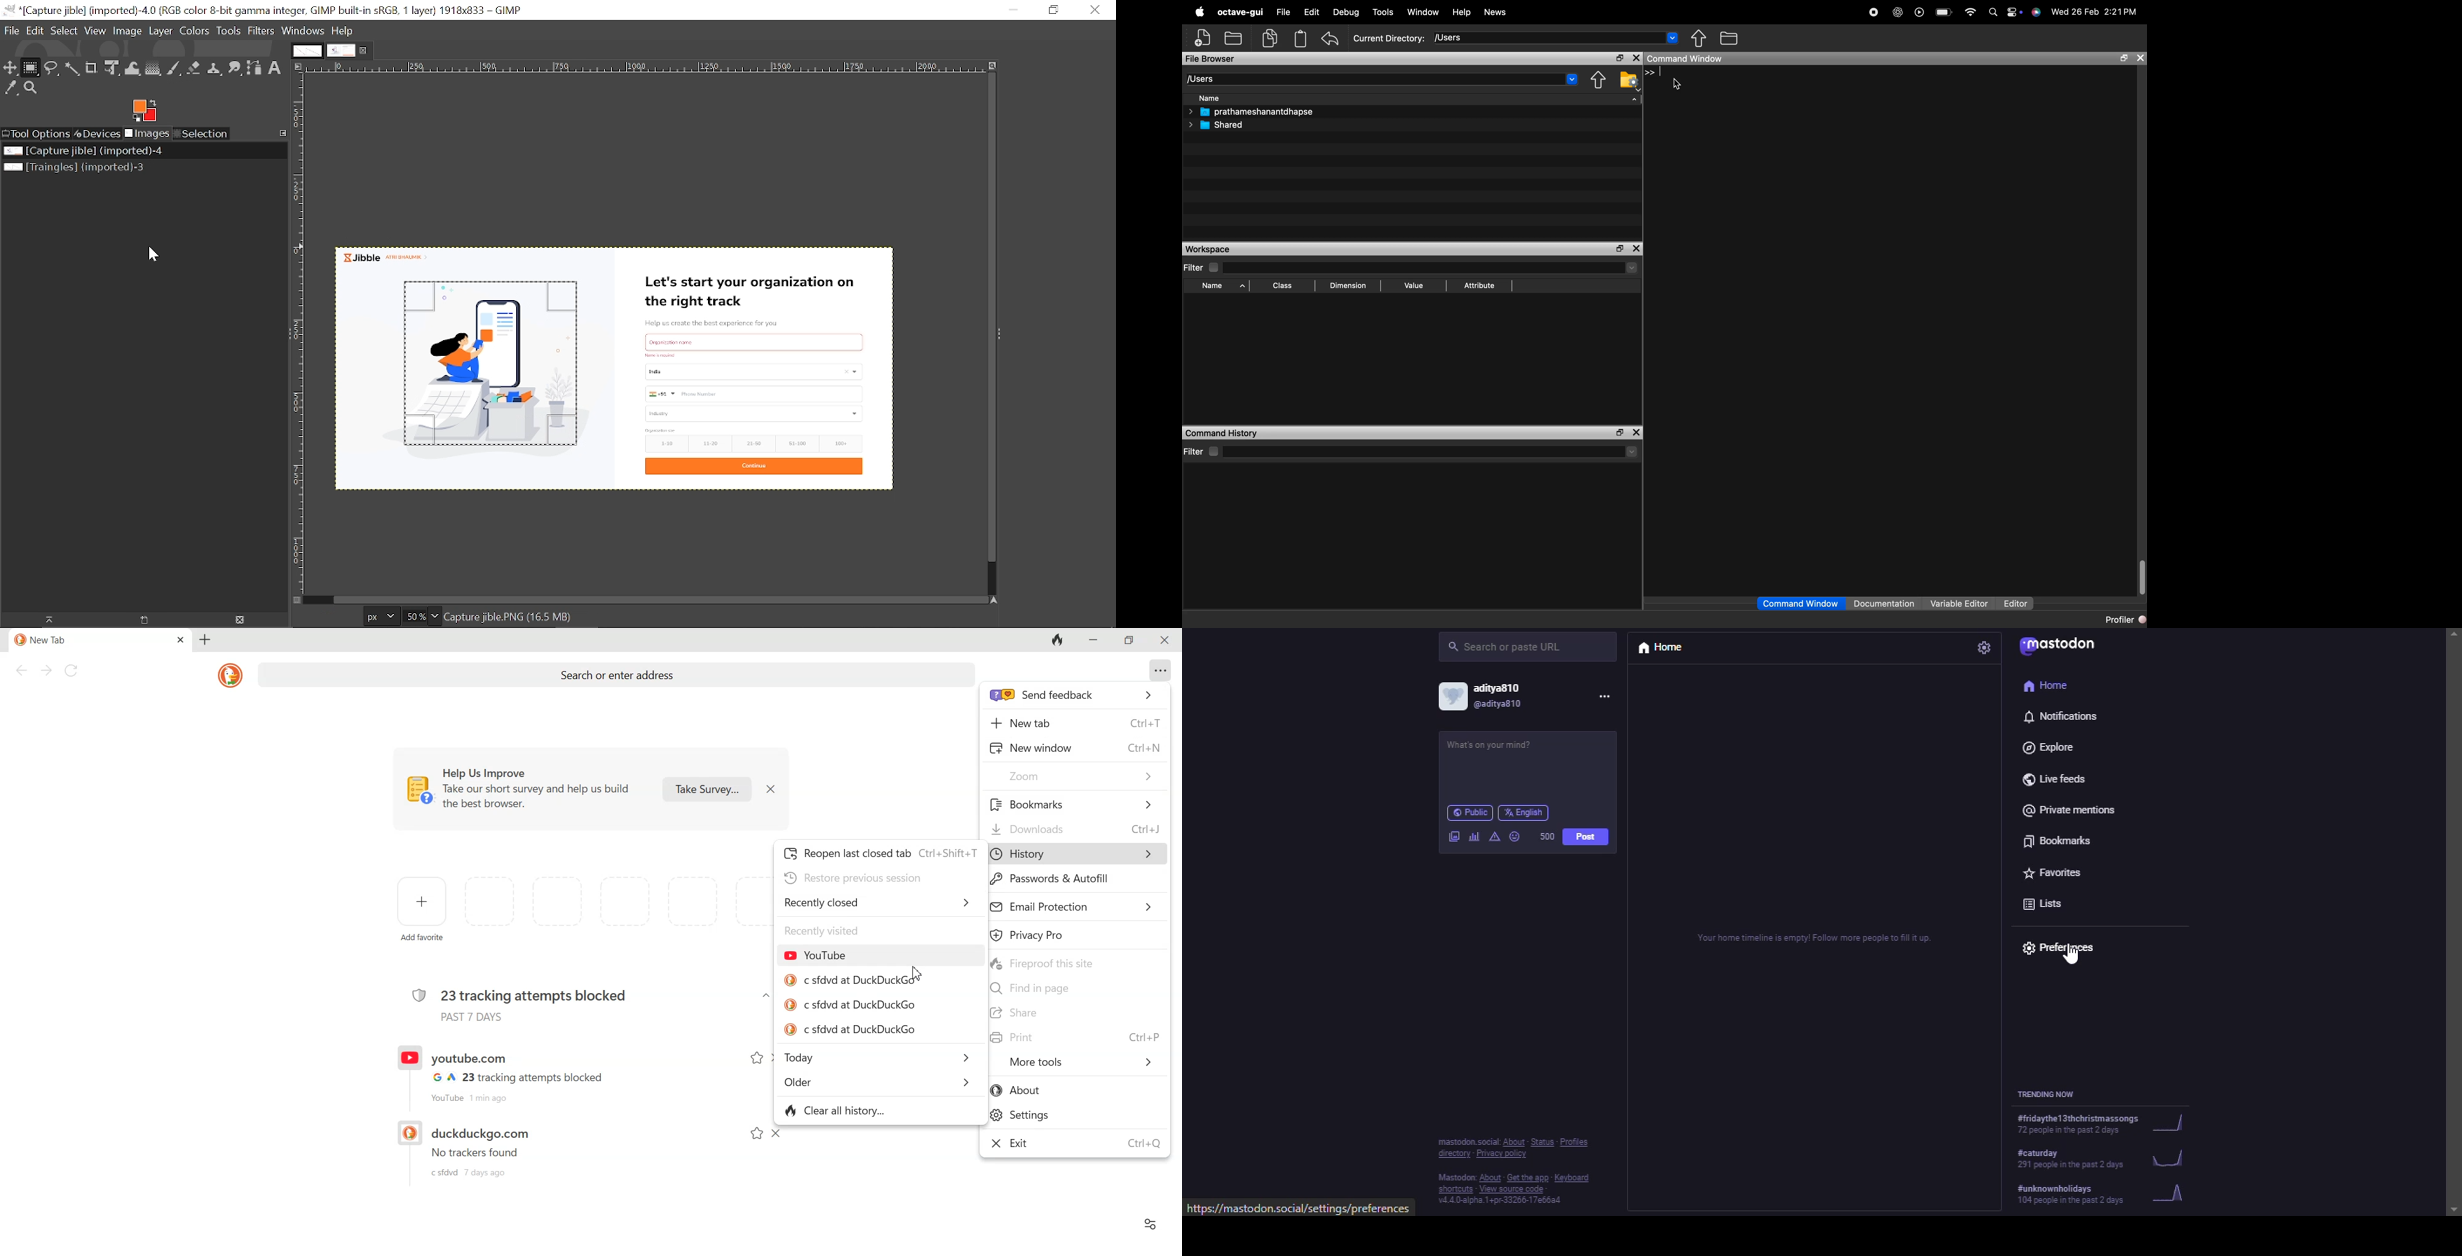  What do you see at coordinates (1350, 286) in the screenshot?
I see `Dimension` at bounding box center [1350, 286].